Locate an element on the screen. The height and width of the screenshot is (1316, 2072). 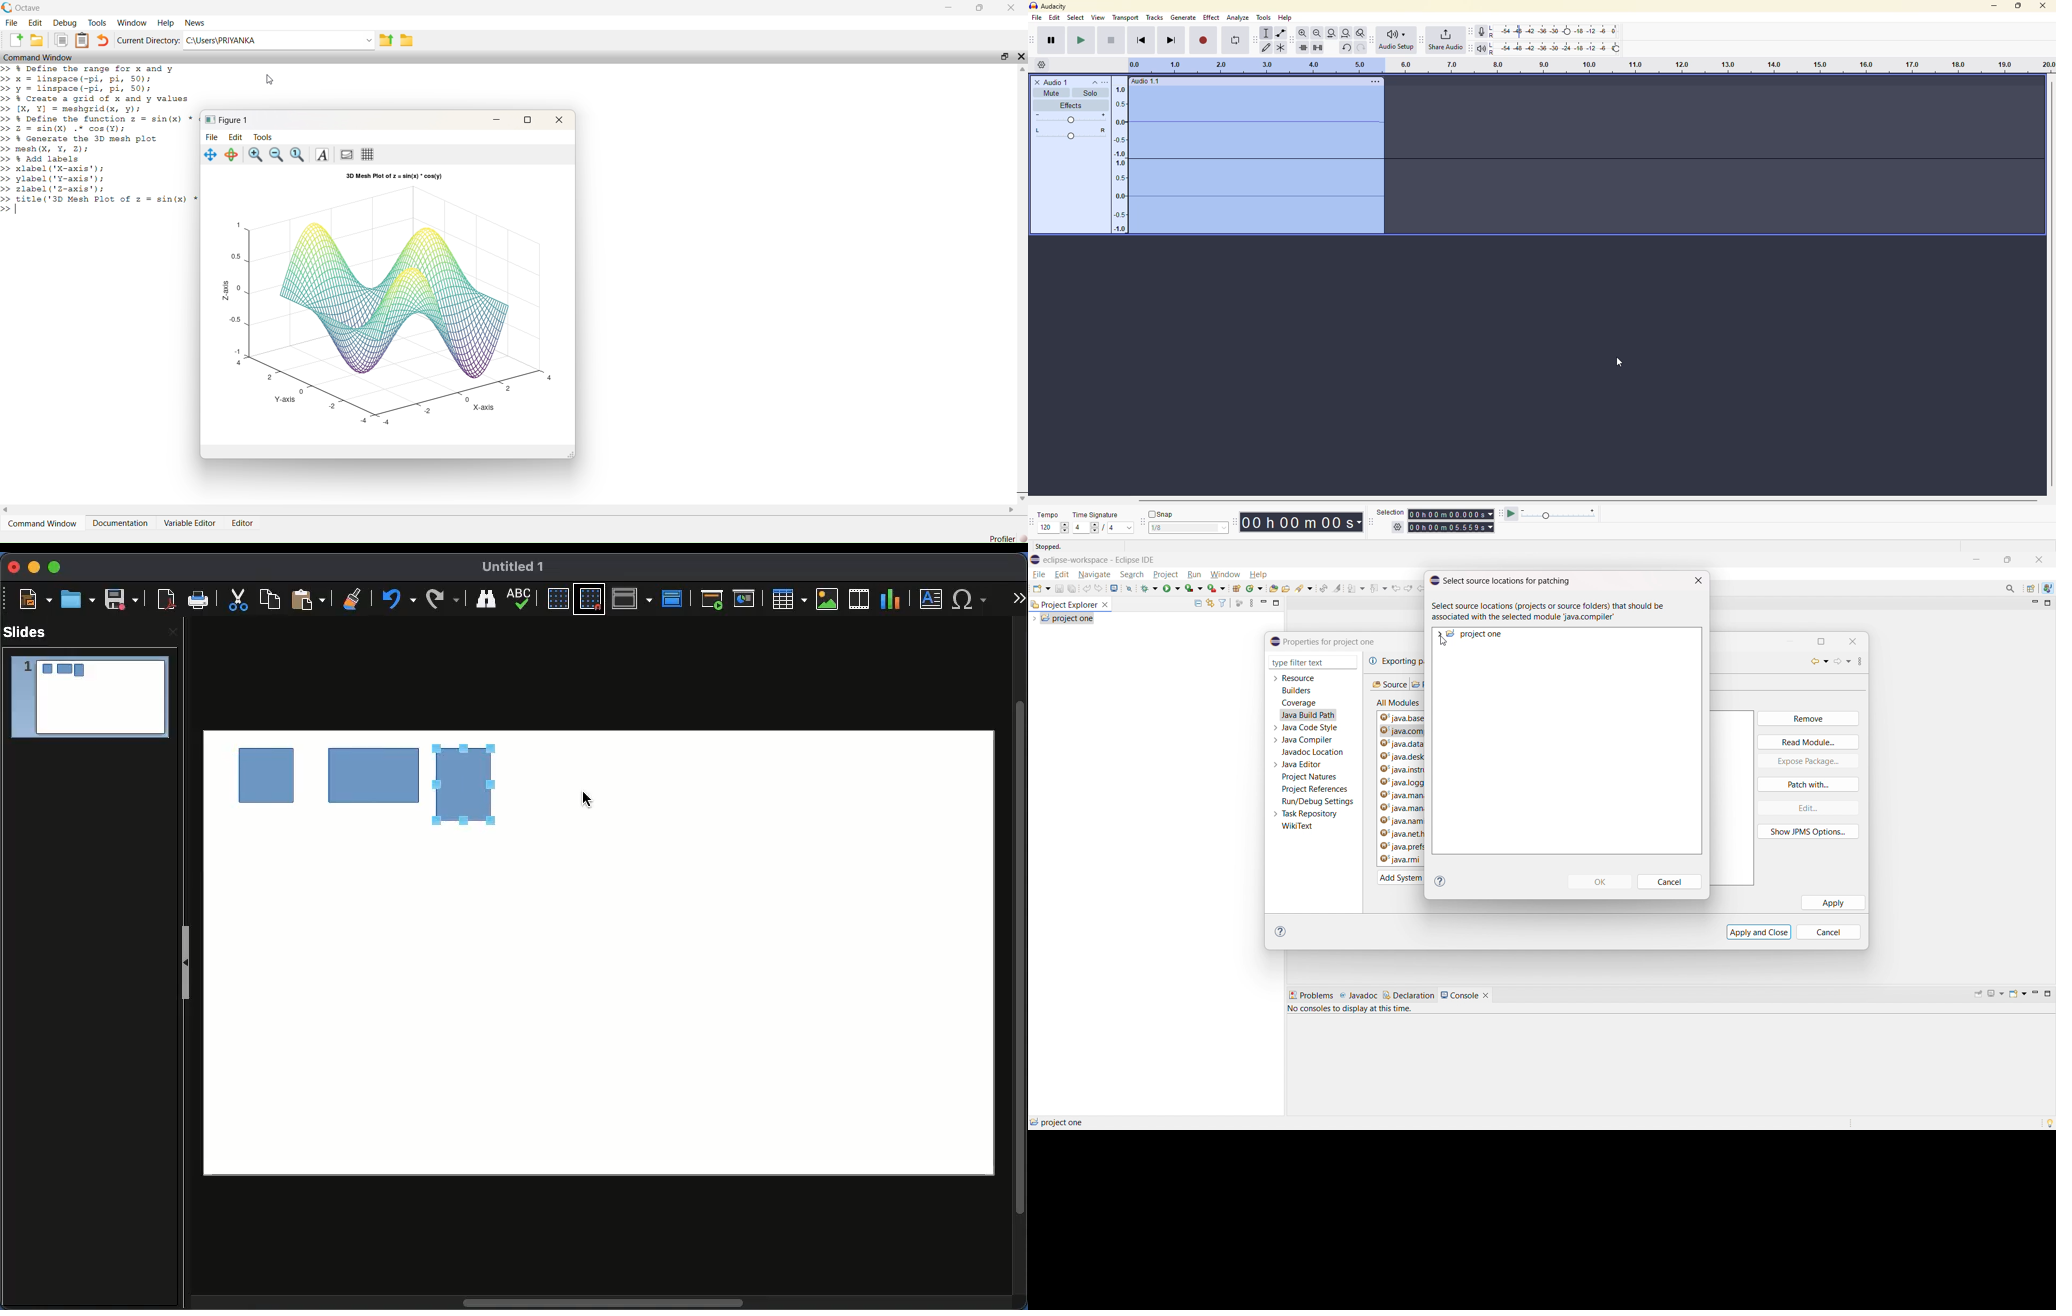
effect is located at coordinates (1212, 17).